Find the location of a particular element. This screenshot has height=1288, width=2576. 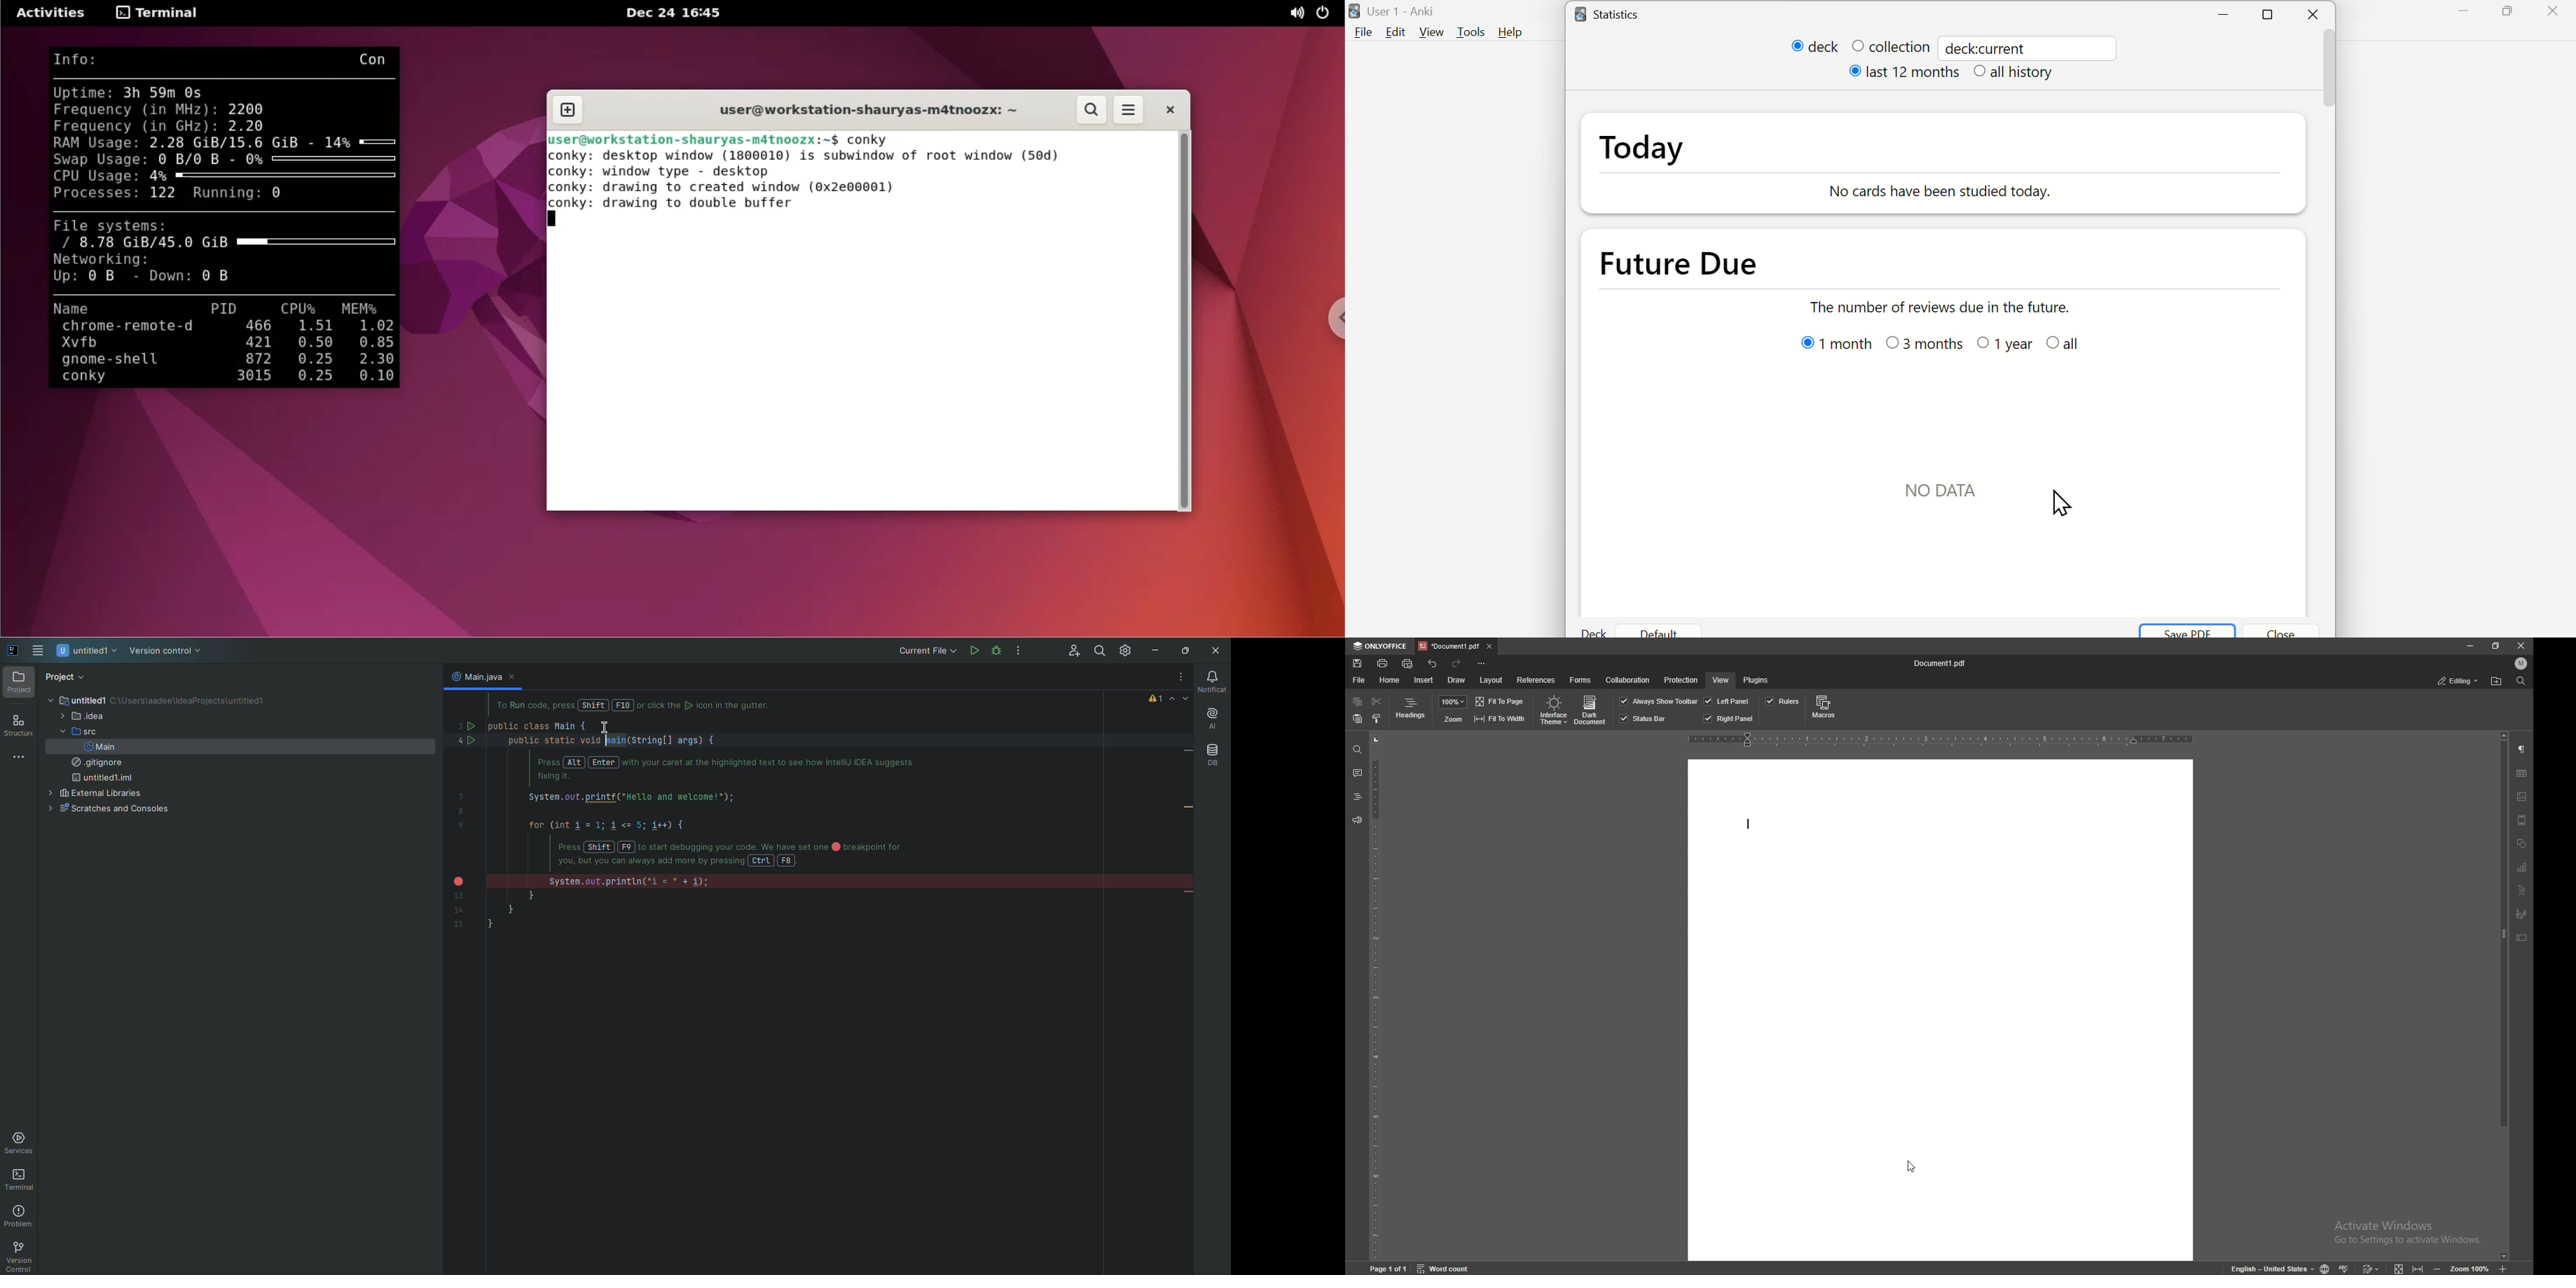

Minimise is located at coordinates (2223, 20).